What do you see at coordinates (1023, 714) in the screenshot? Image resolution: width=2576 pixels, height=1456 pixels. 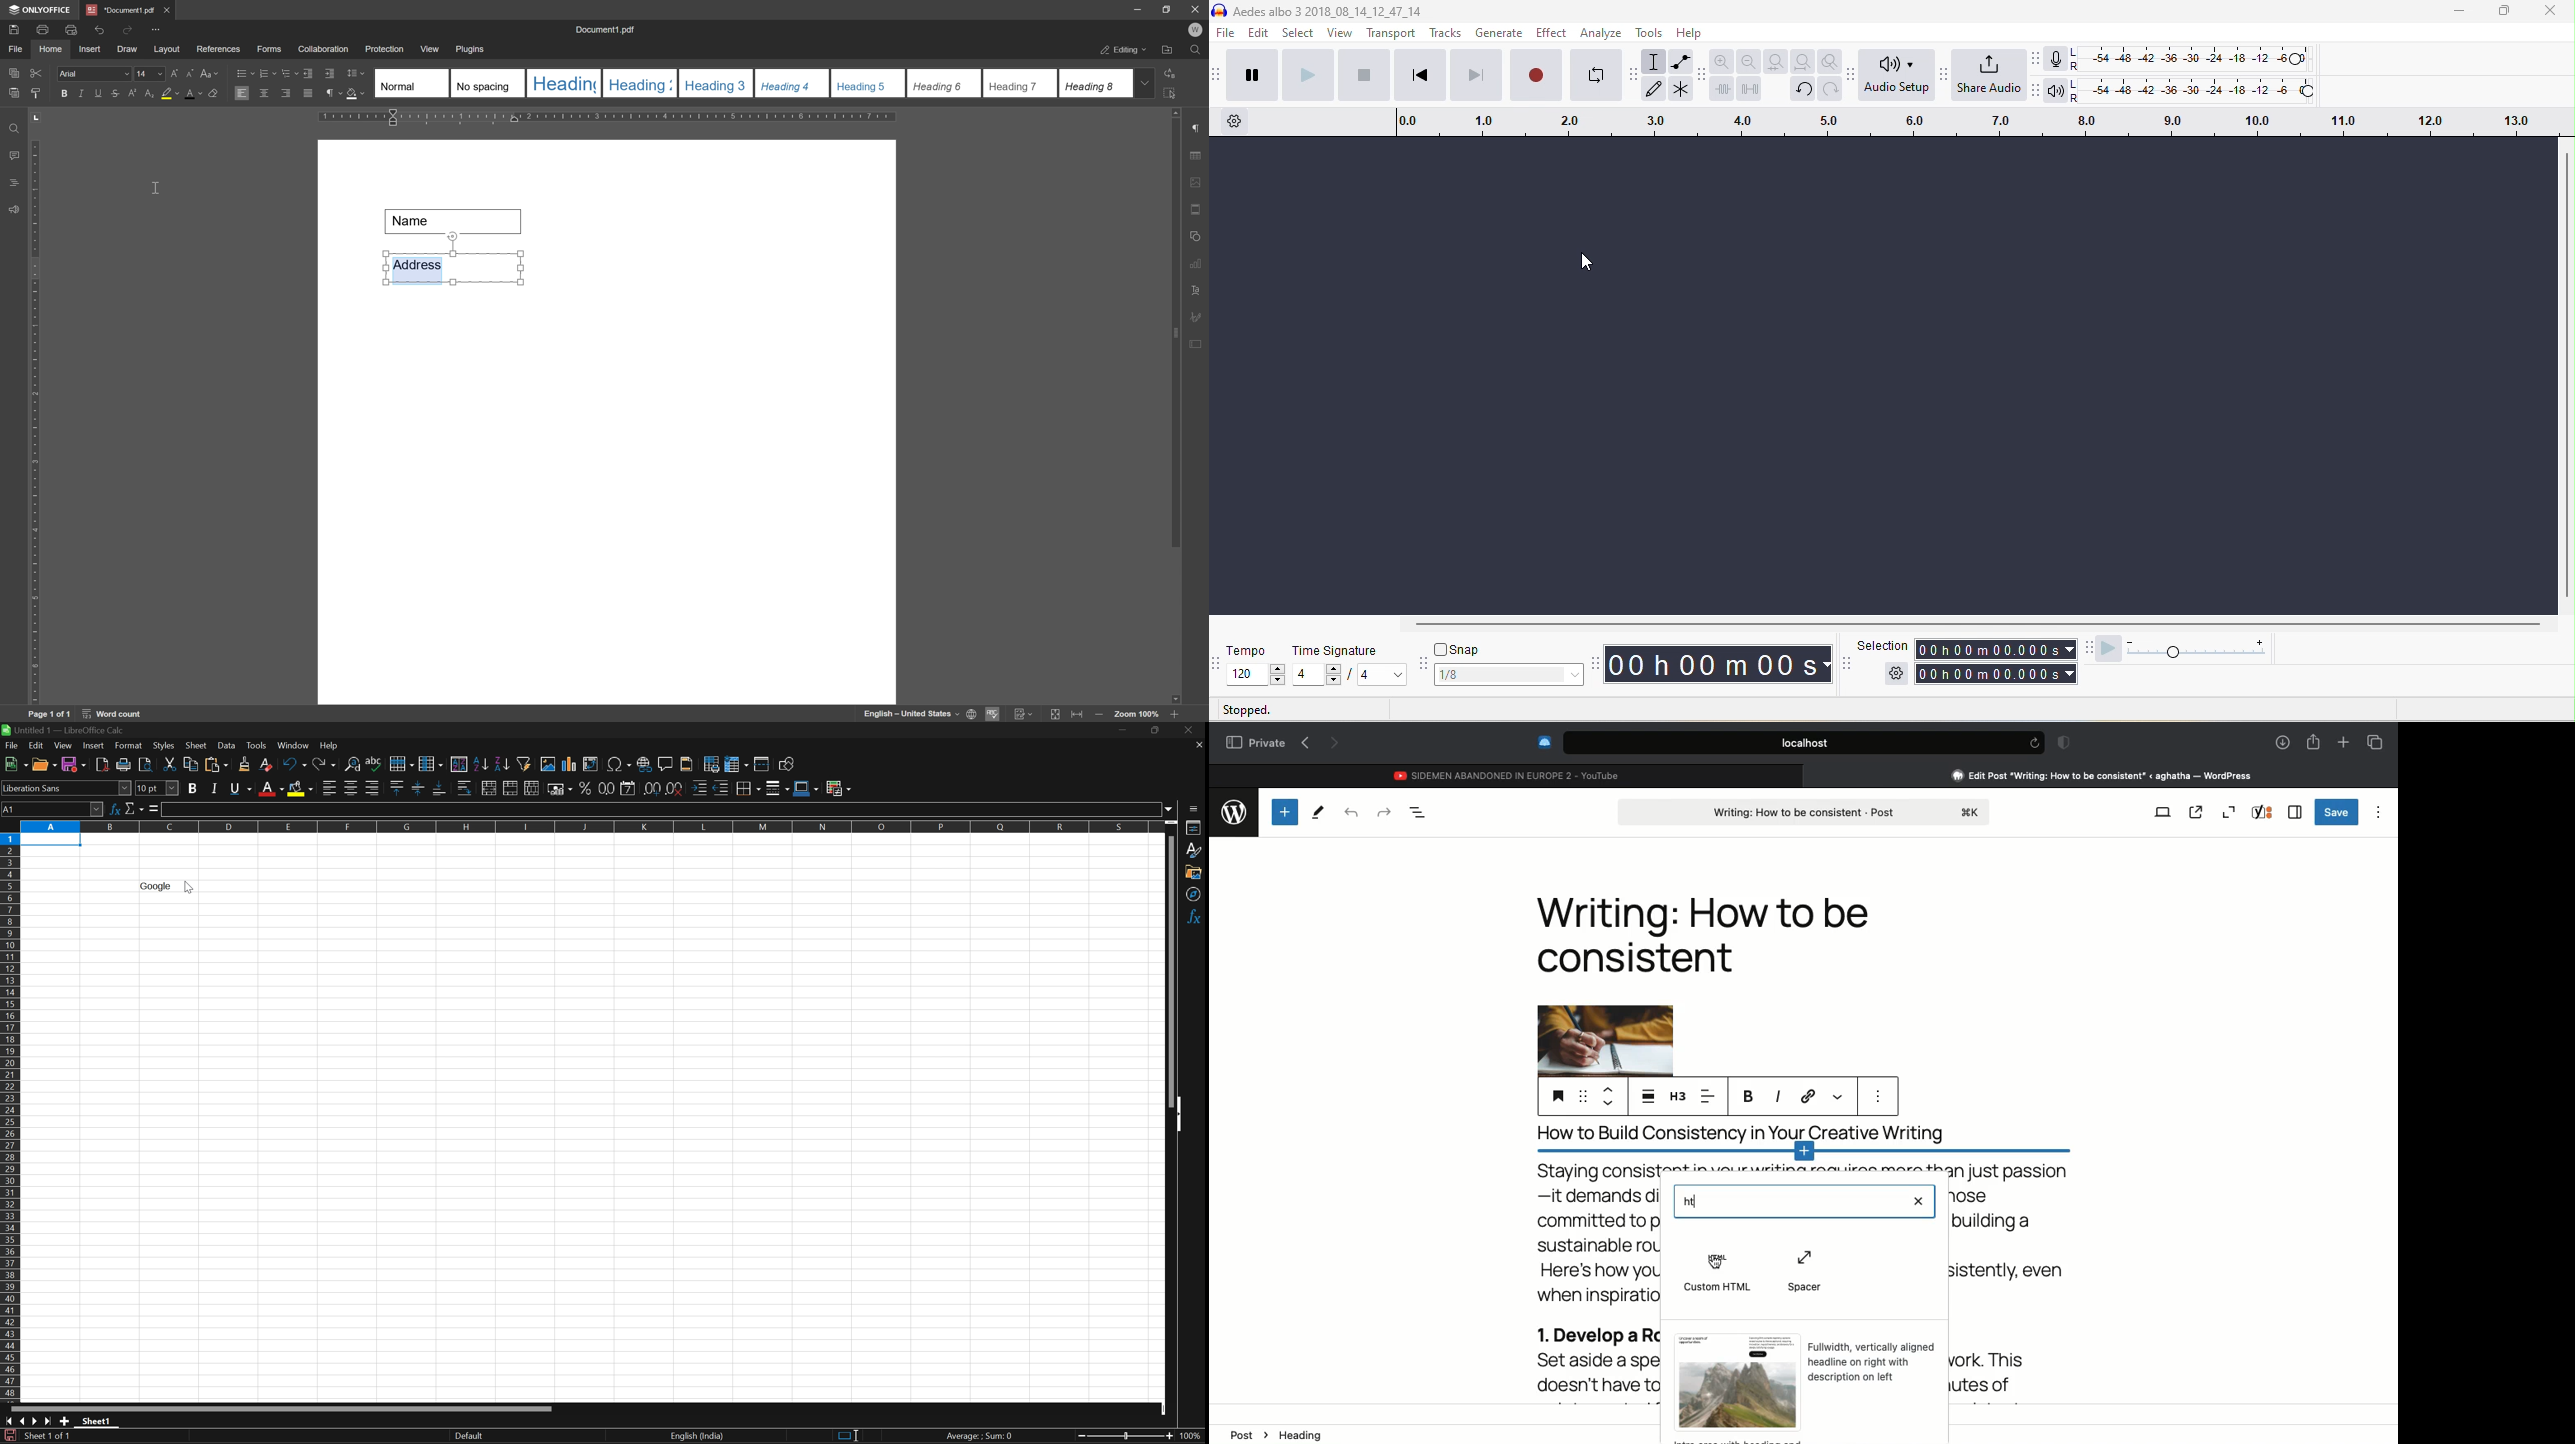 I see `track changes` at bounding box center [1023, 714].